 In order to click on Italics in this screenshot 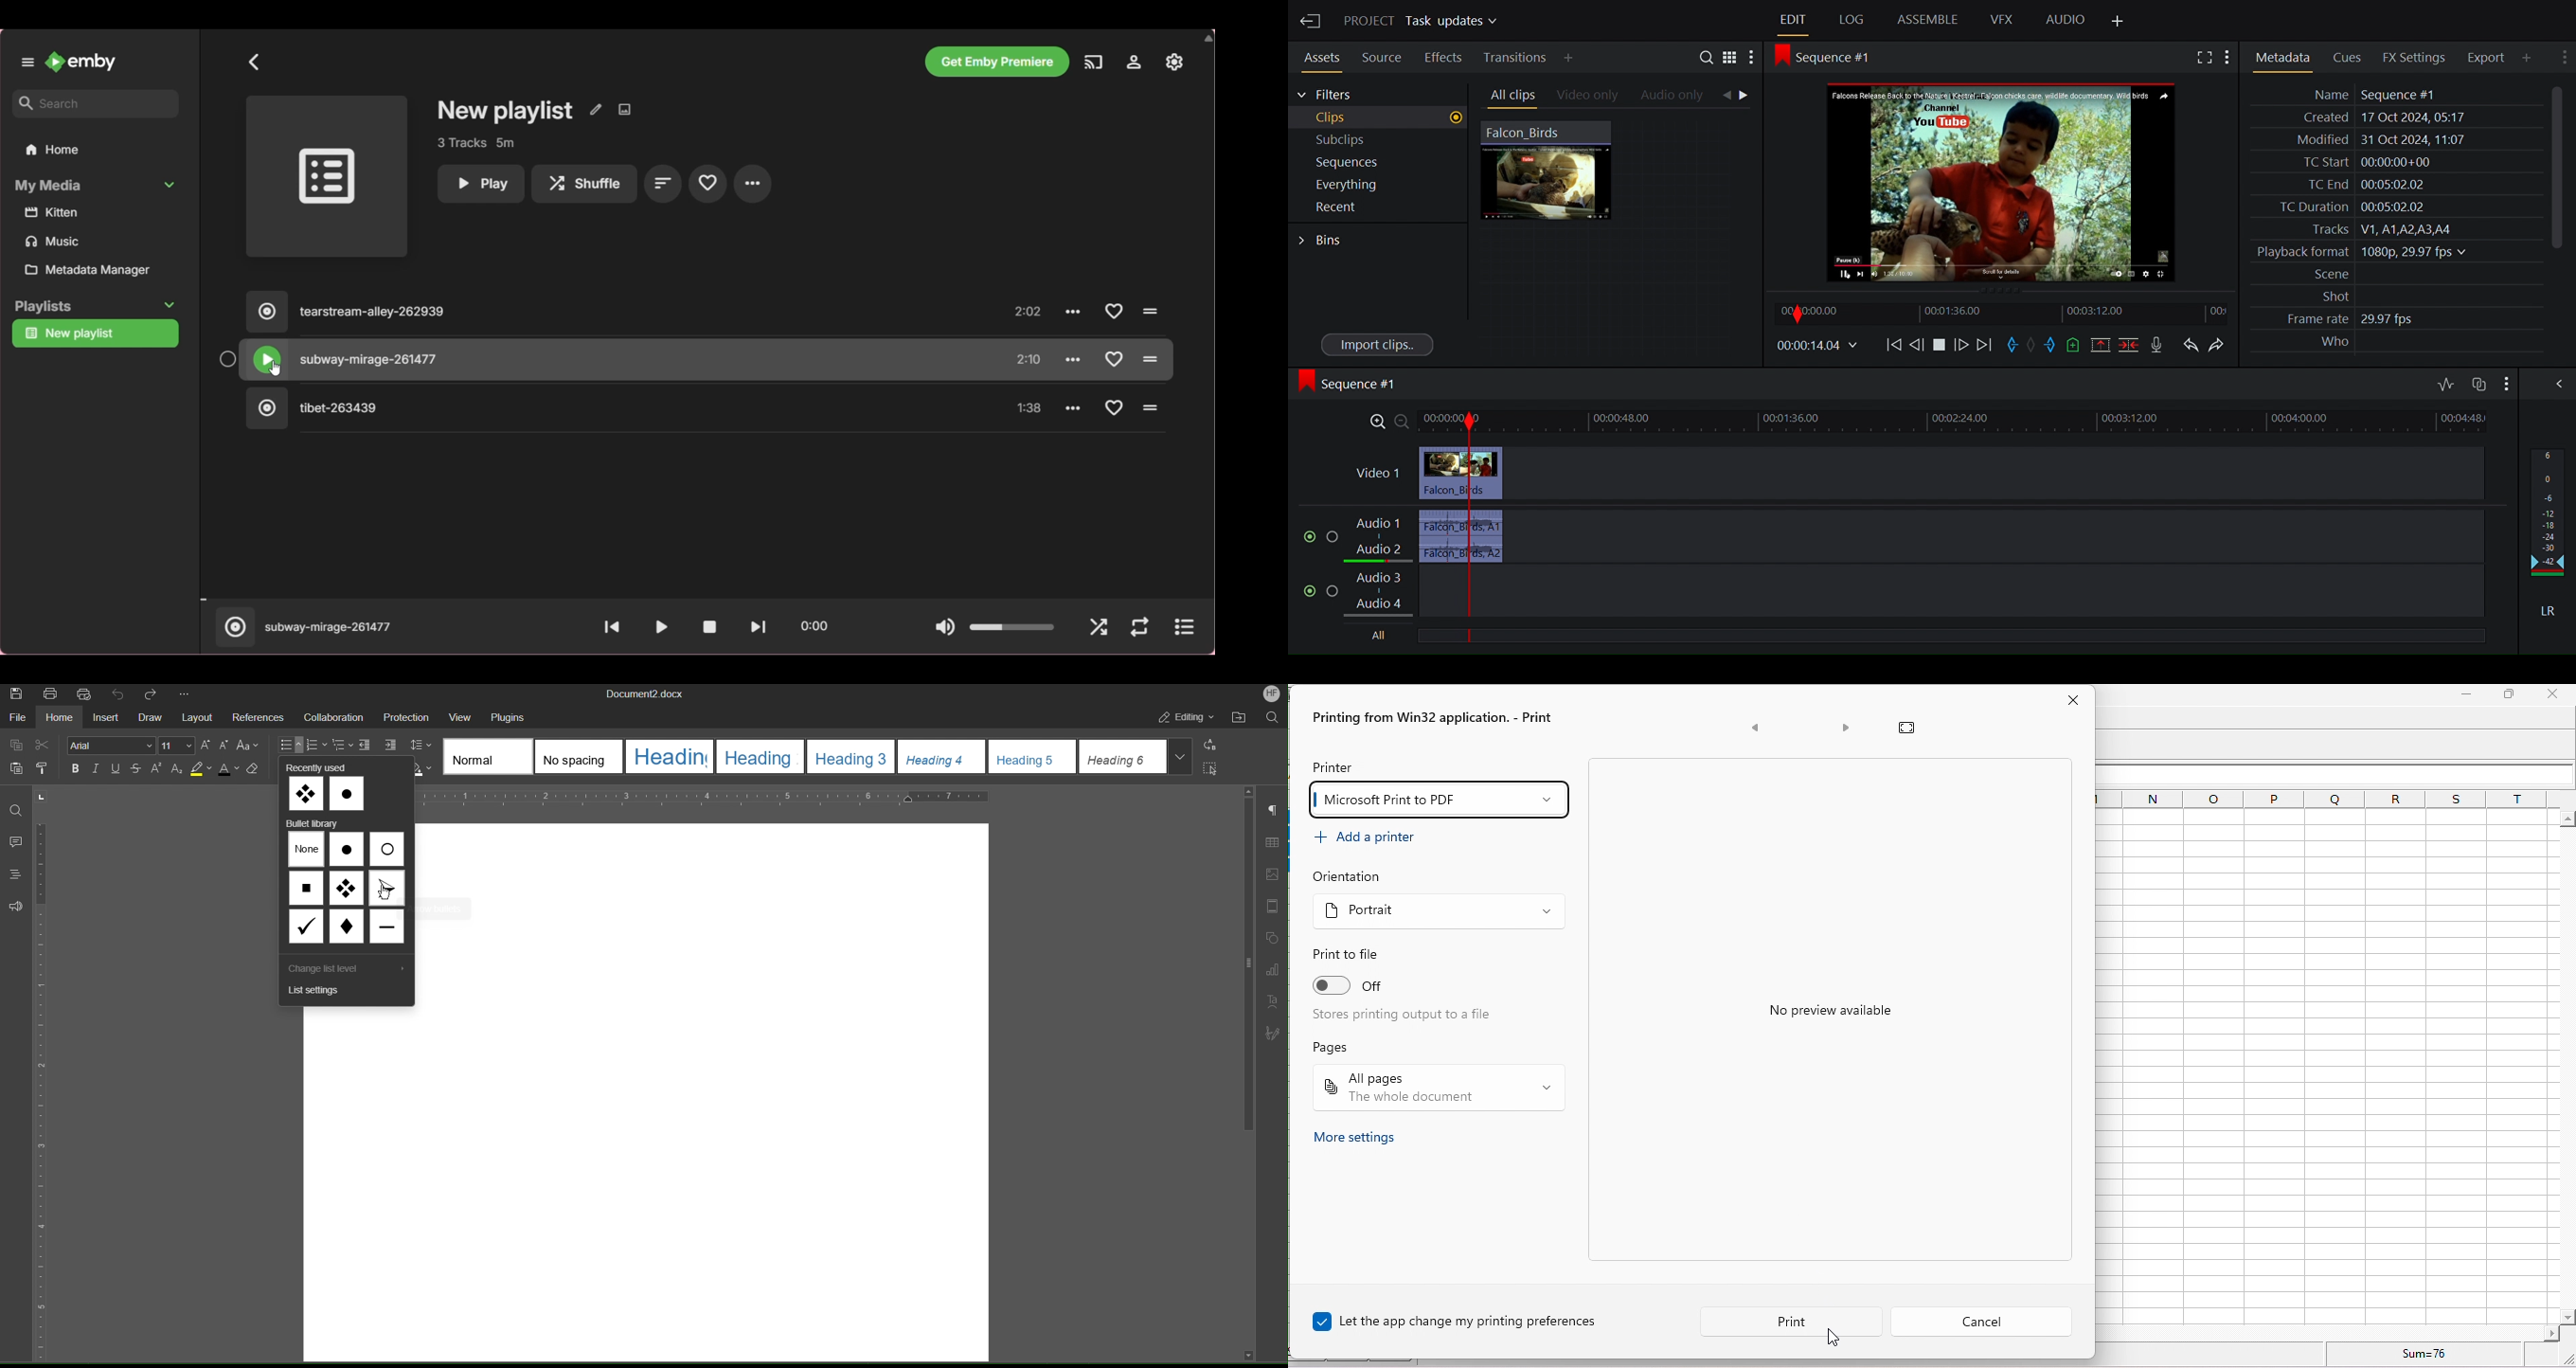, I will do `click(97, 769)`.